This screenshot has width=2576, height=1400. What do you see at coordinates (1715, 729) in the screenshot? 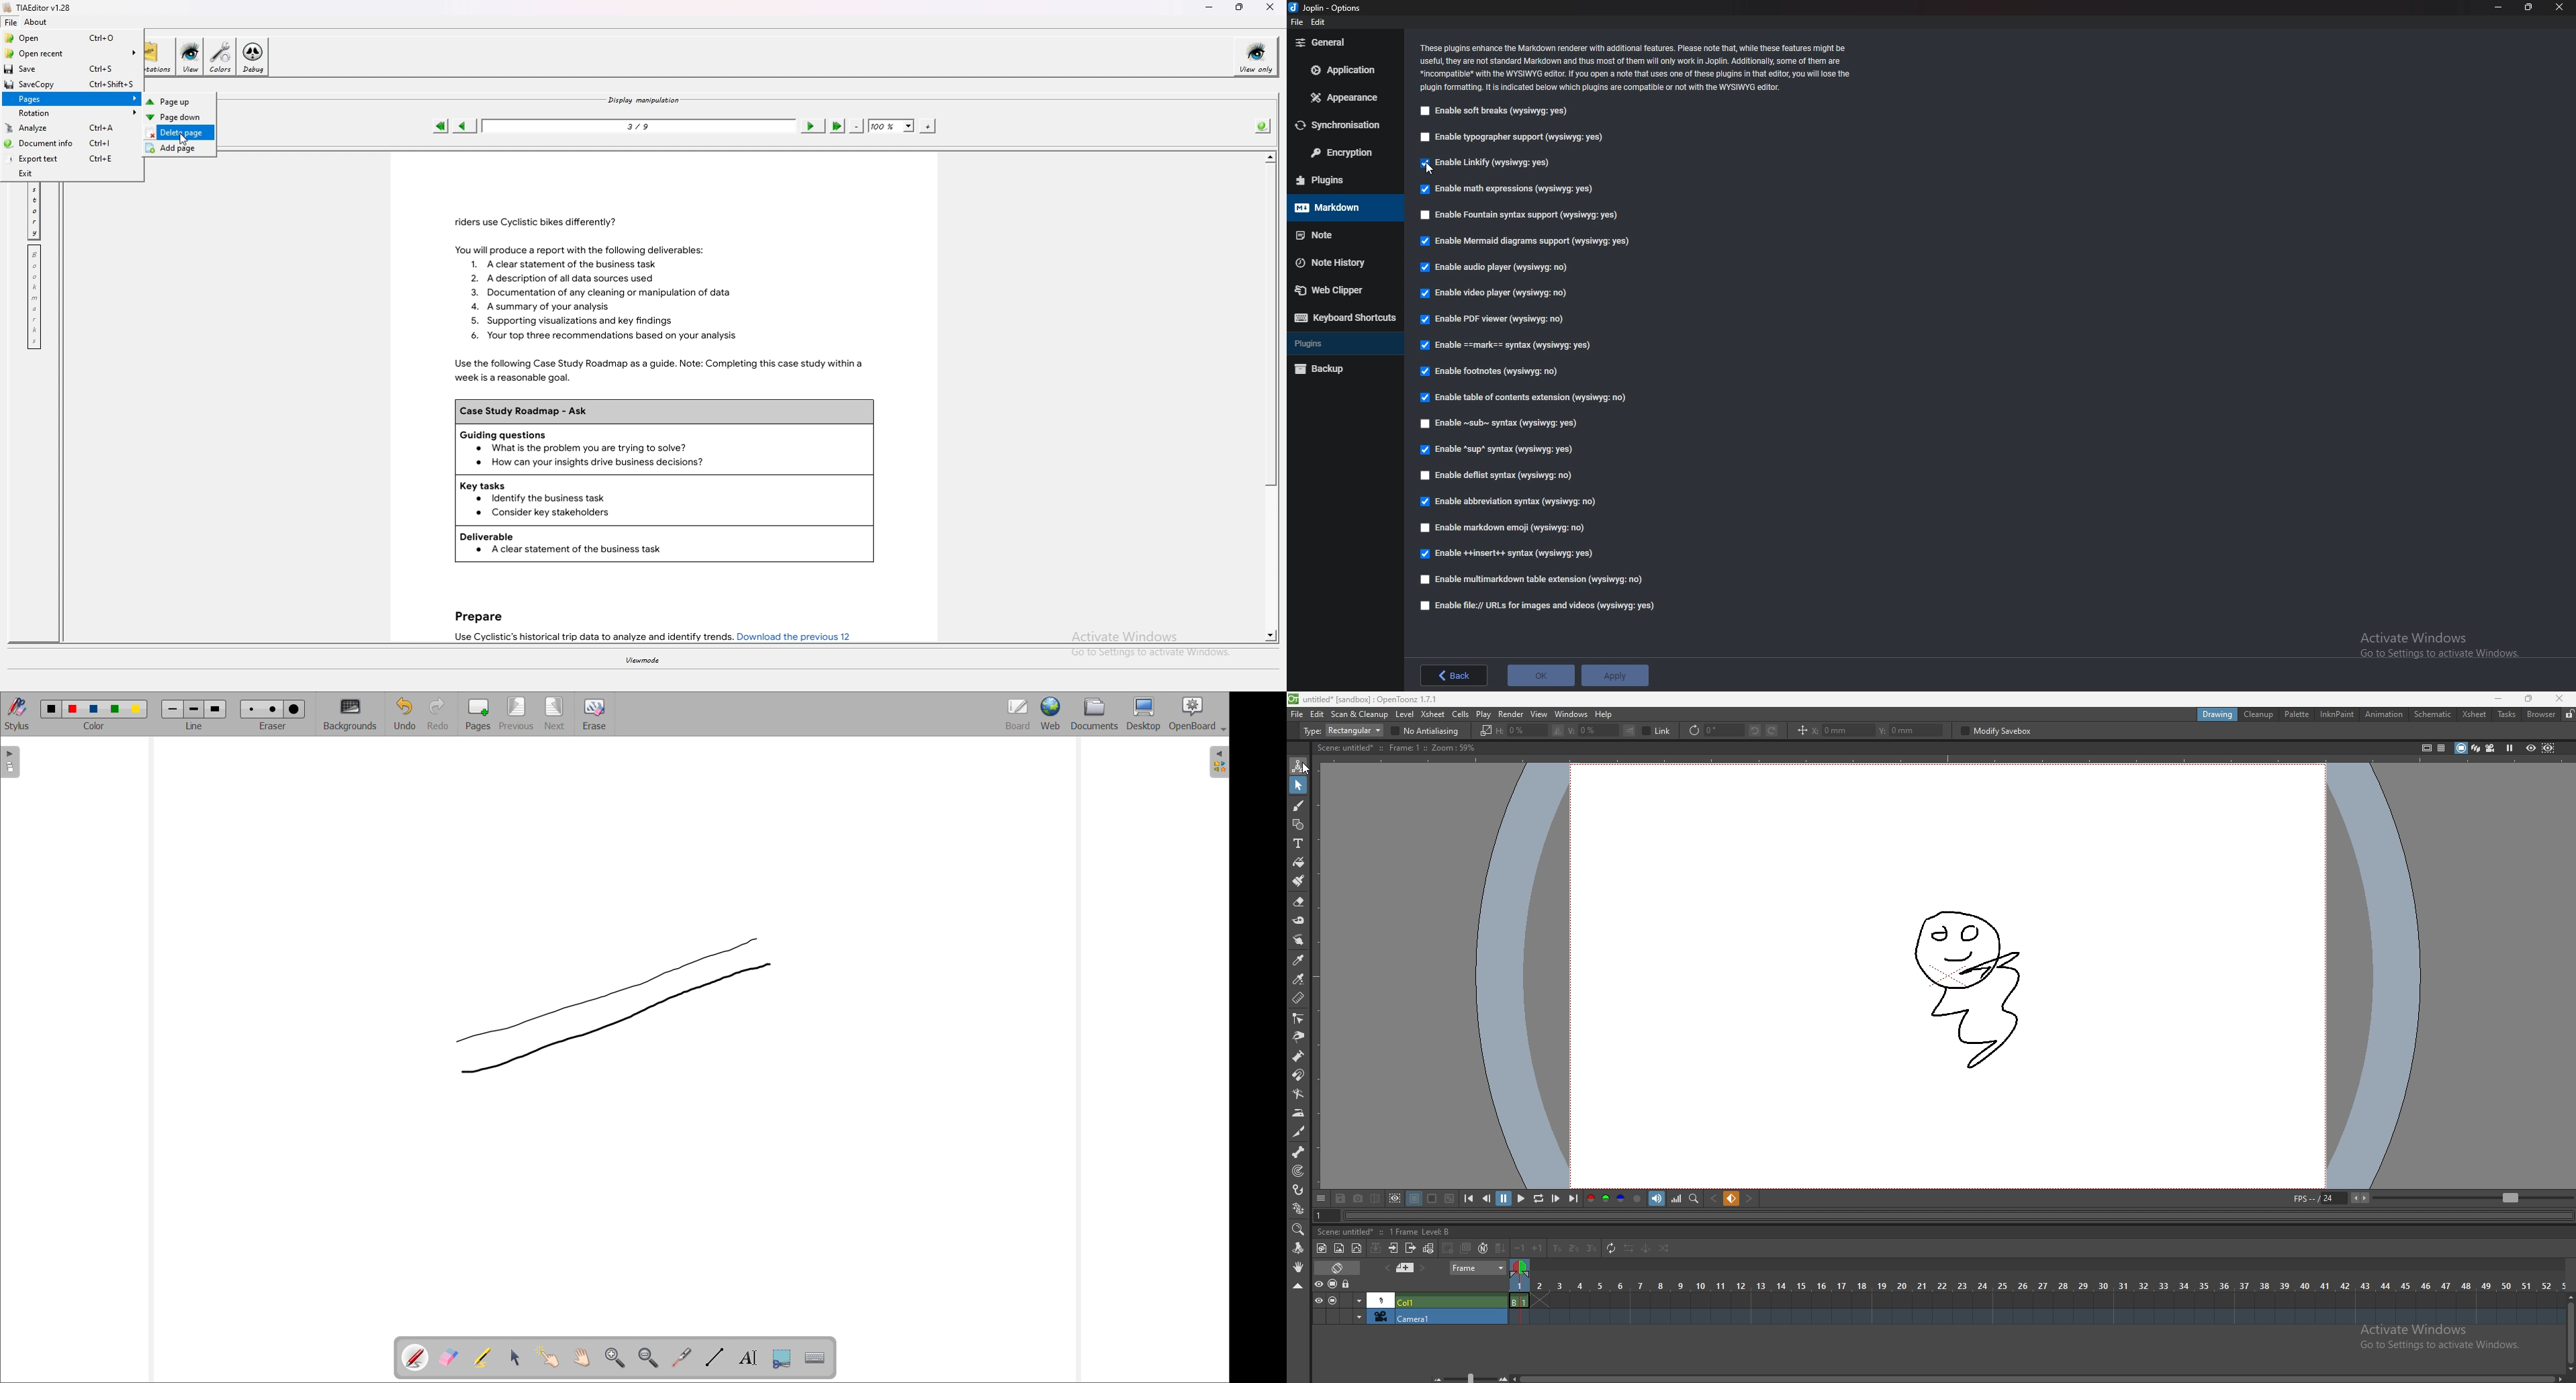
I see `rotate` at bounding box center [1715, 729].